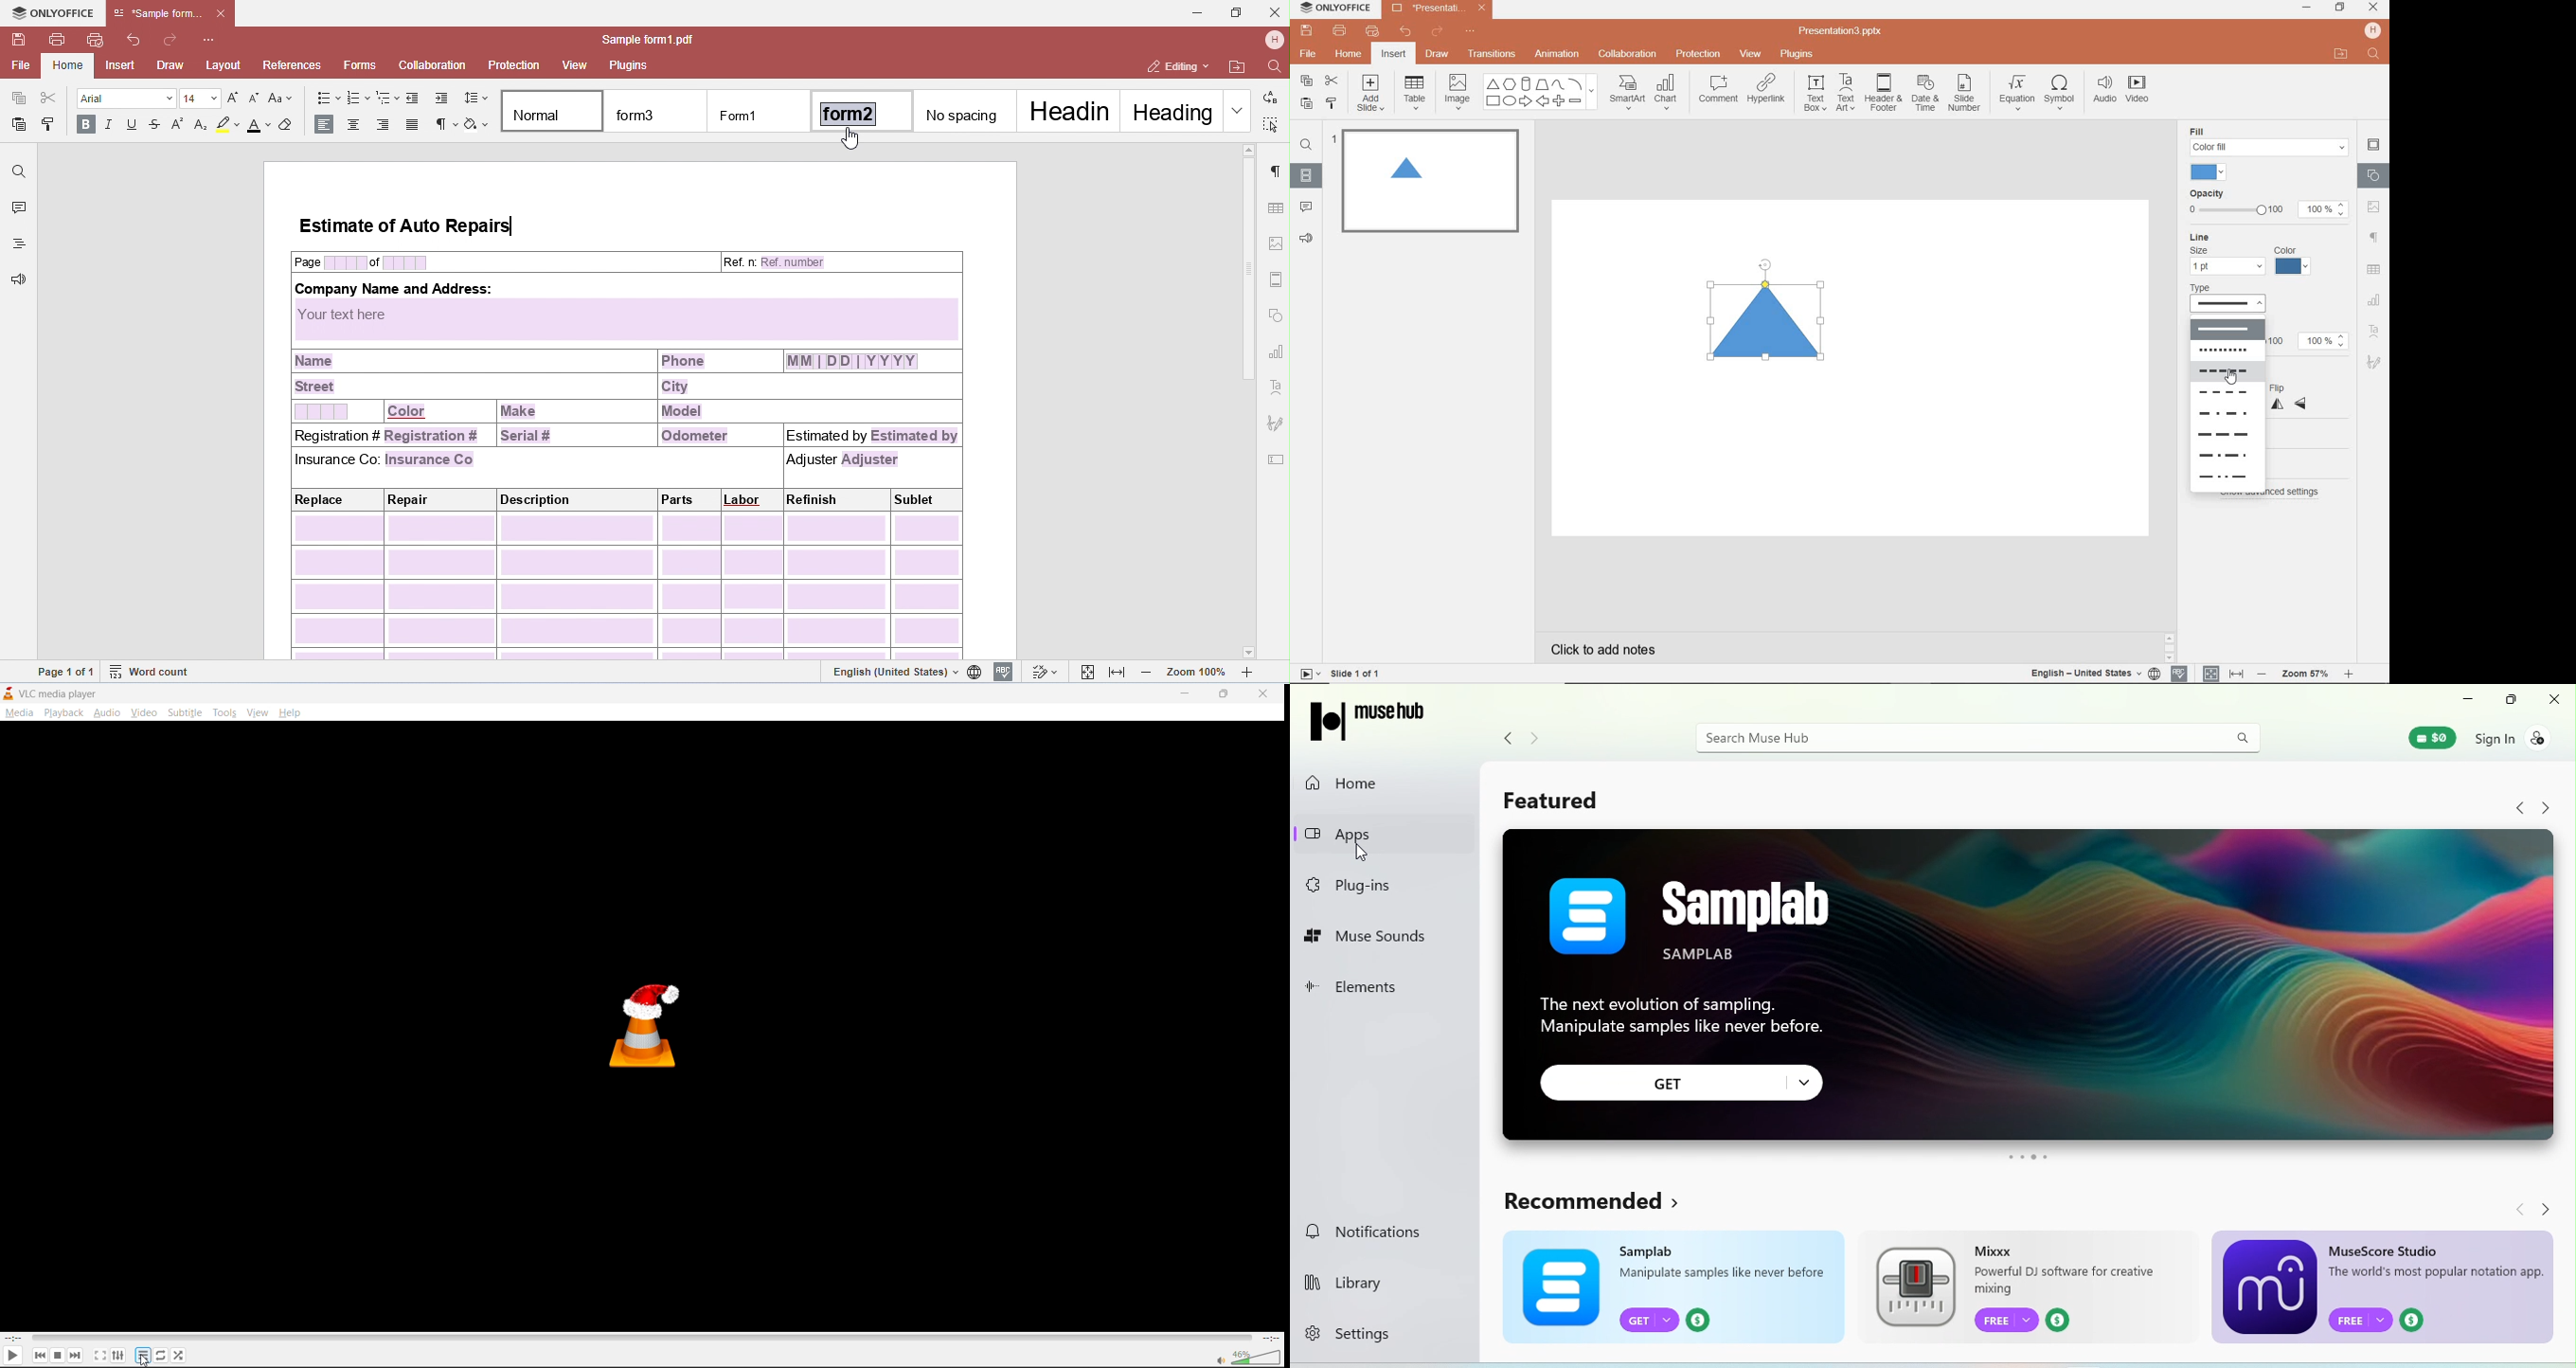 The width and height of the screenshot is (2576, 1372). What do you see at coordinates (1815, 93) in the screenshot?
I see `TEXT BOX` at bounding box center [1815, 93].